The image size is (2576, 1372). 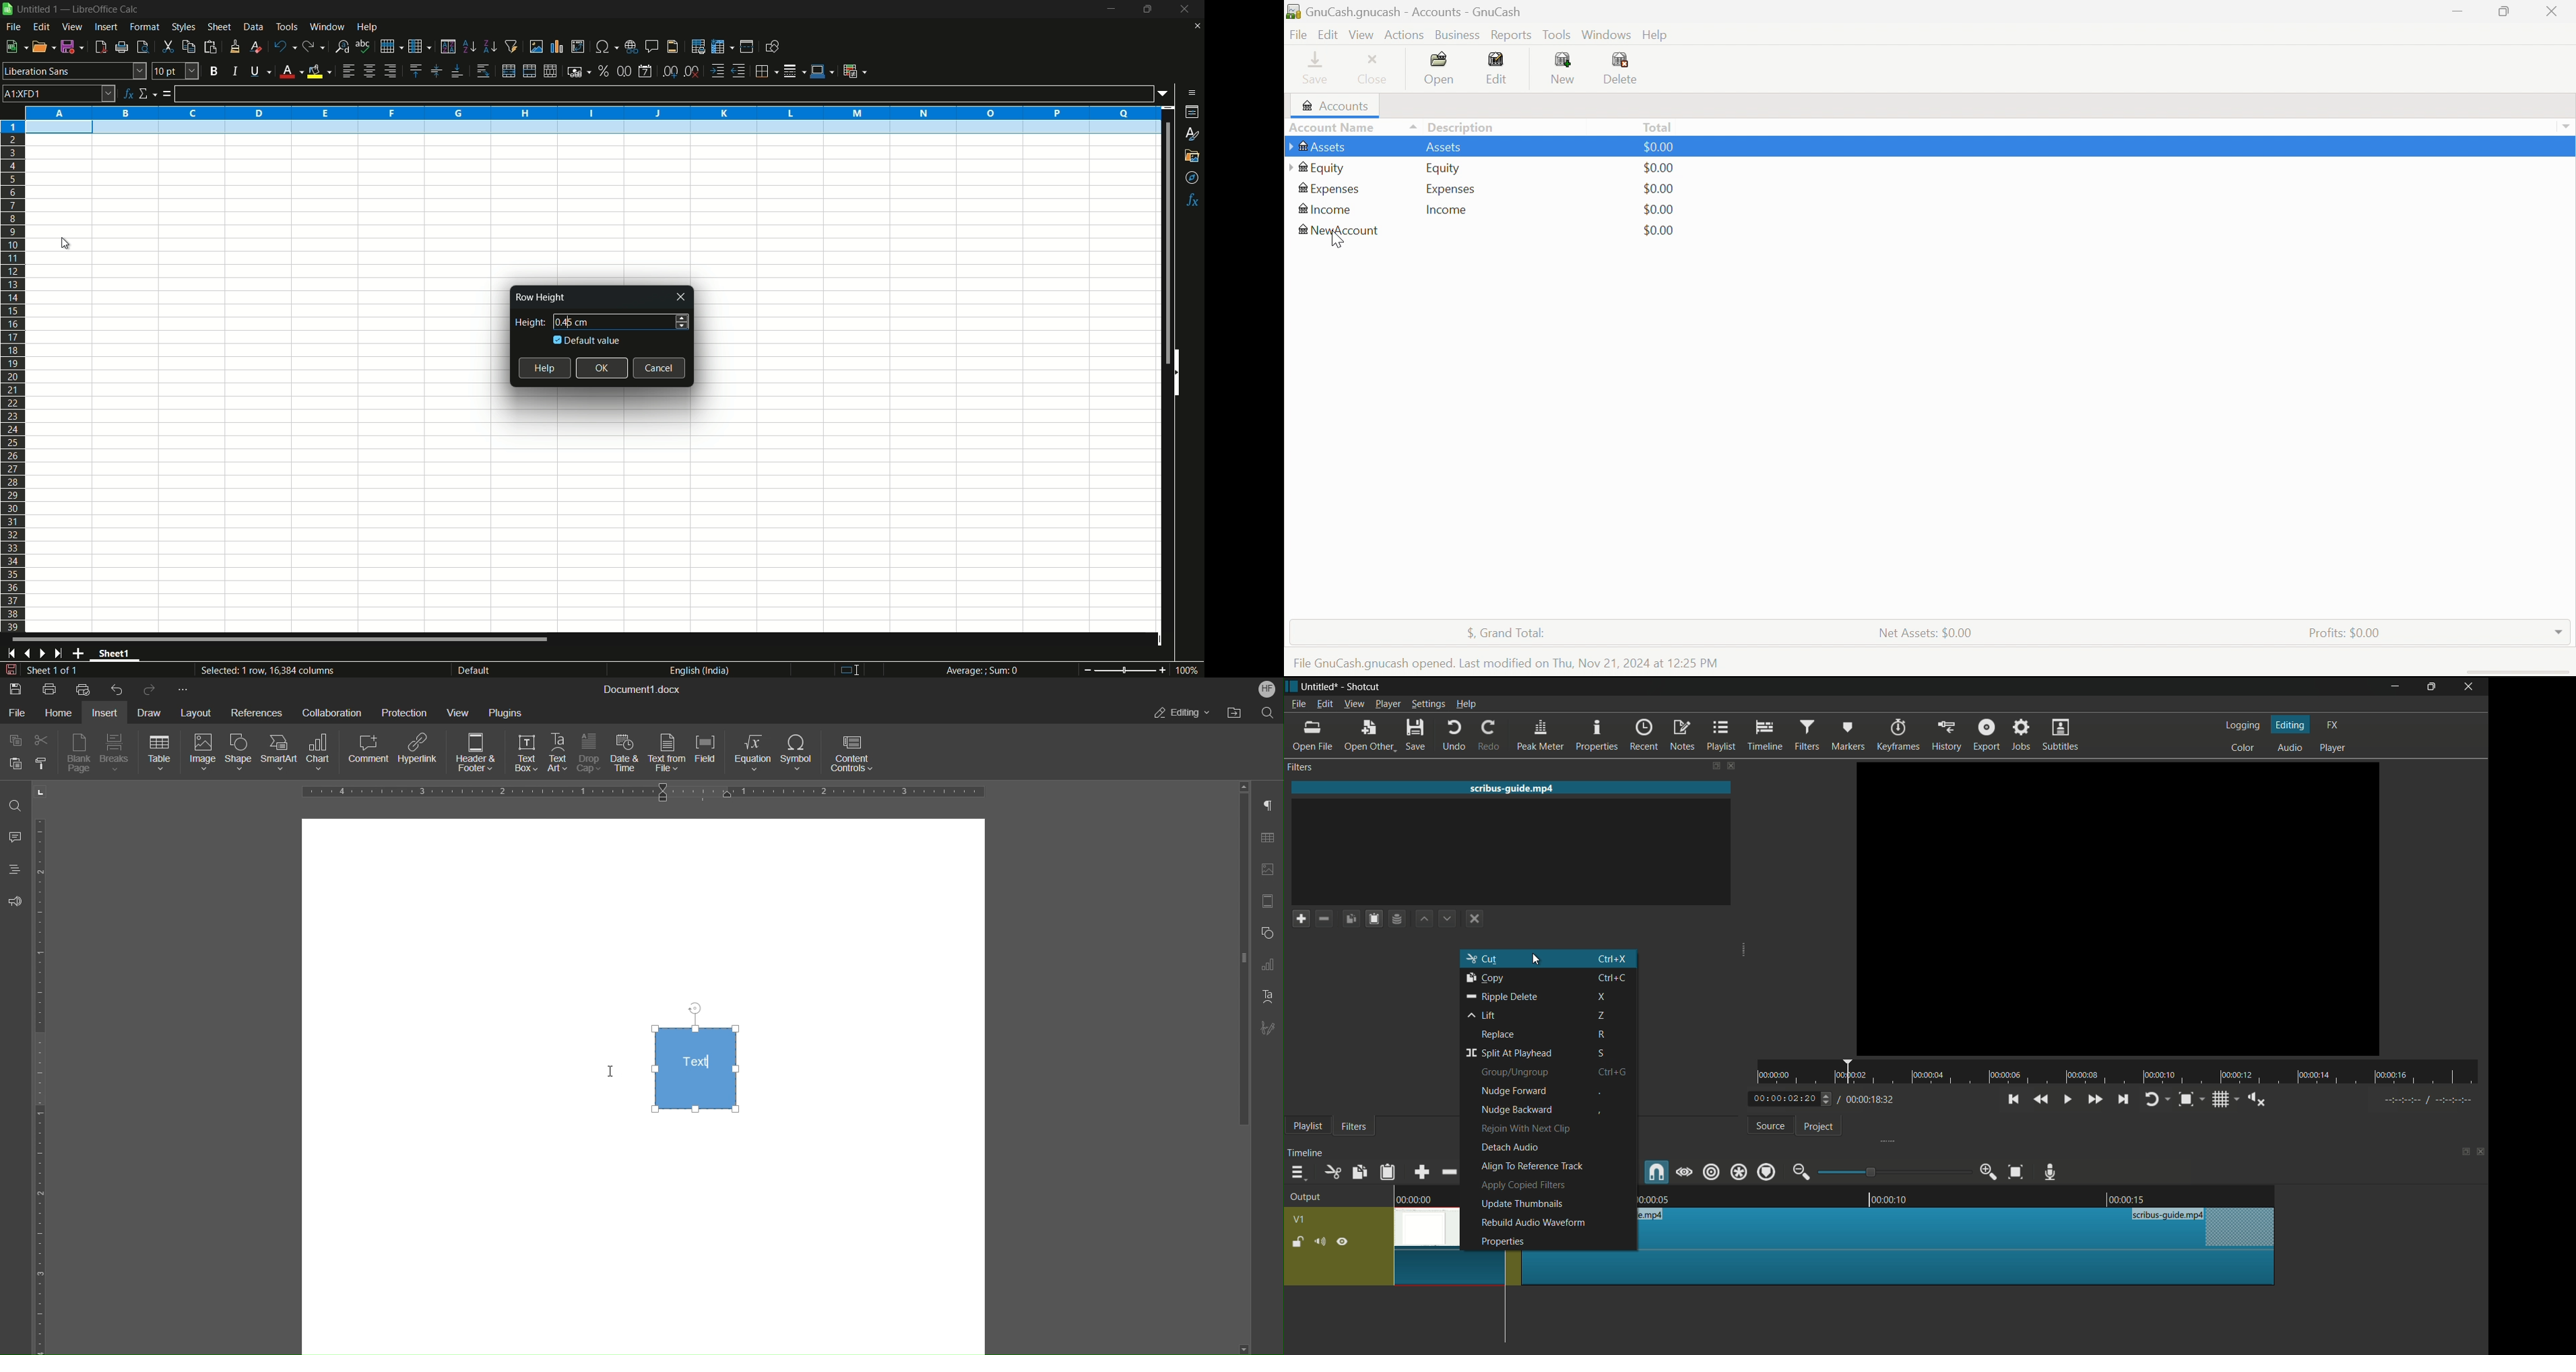 I want to click on auto filter, so click(x=512, y=46).